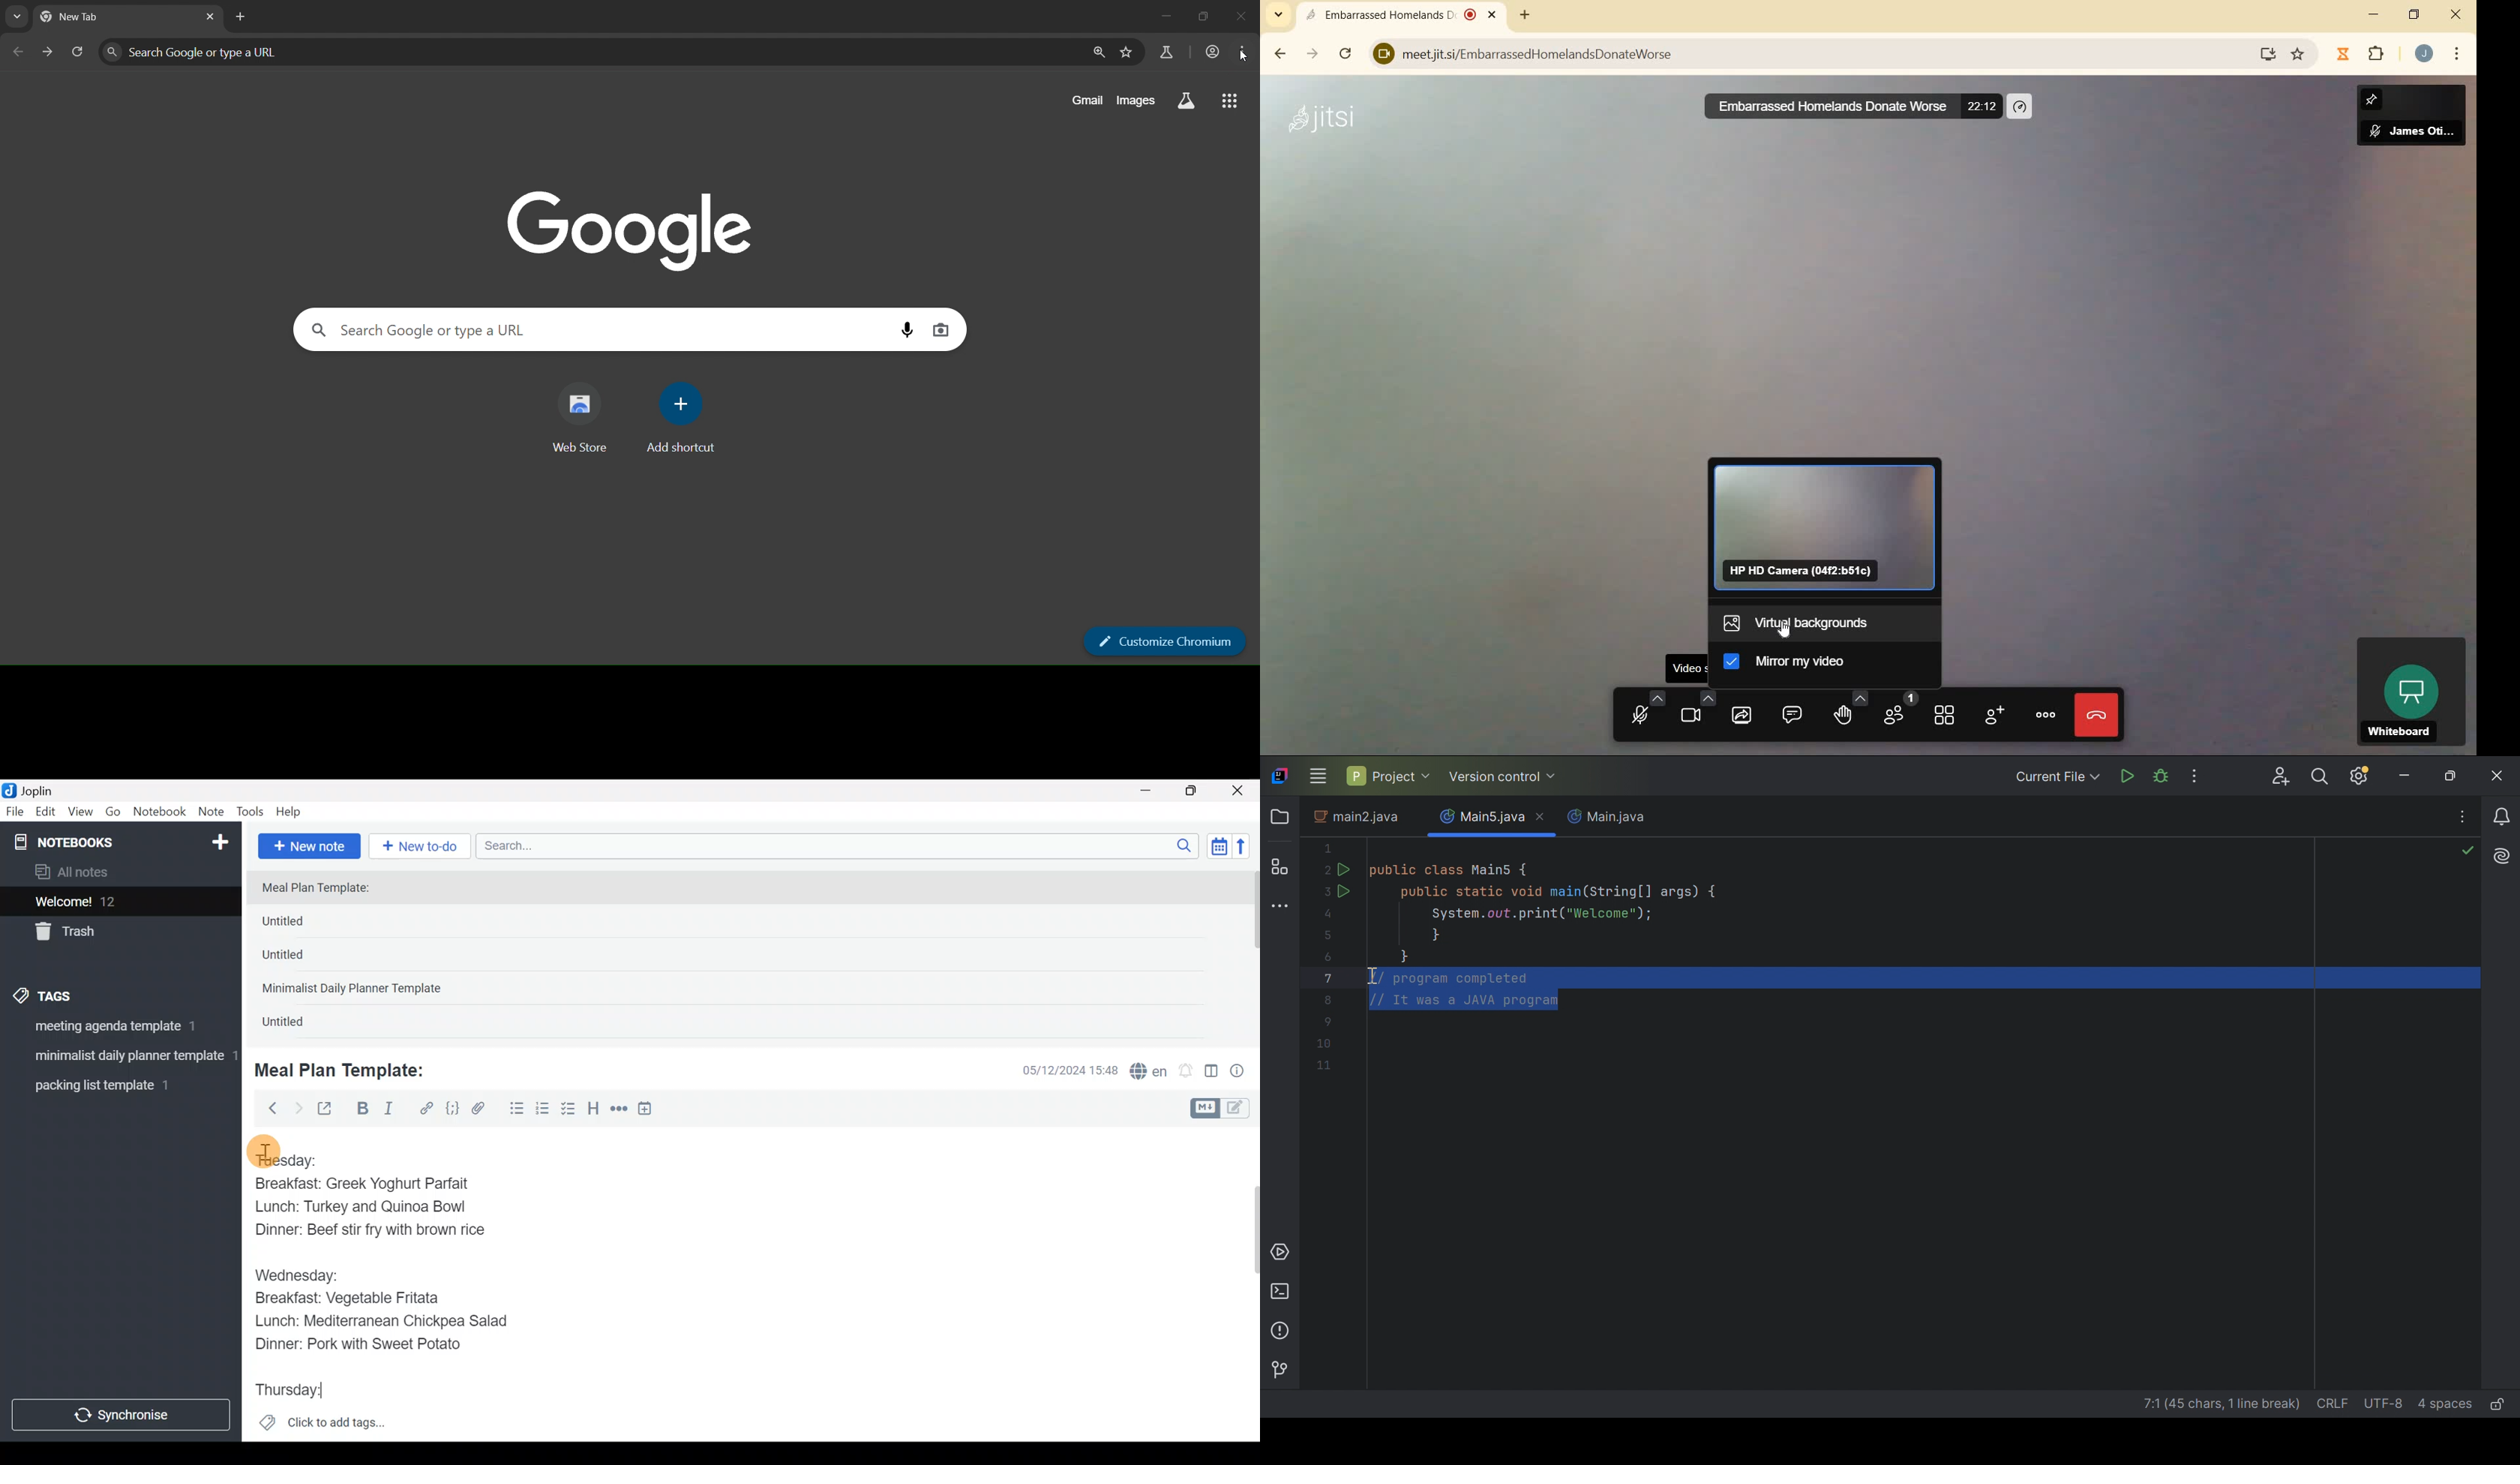 The width and height of the screenshot is (2520, 1484). What do you see at coordinates (631, 226) in the screenshot?
I see `Google logo` at bounding box center [631, 226].